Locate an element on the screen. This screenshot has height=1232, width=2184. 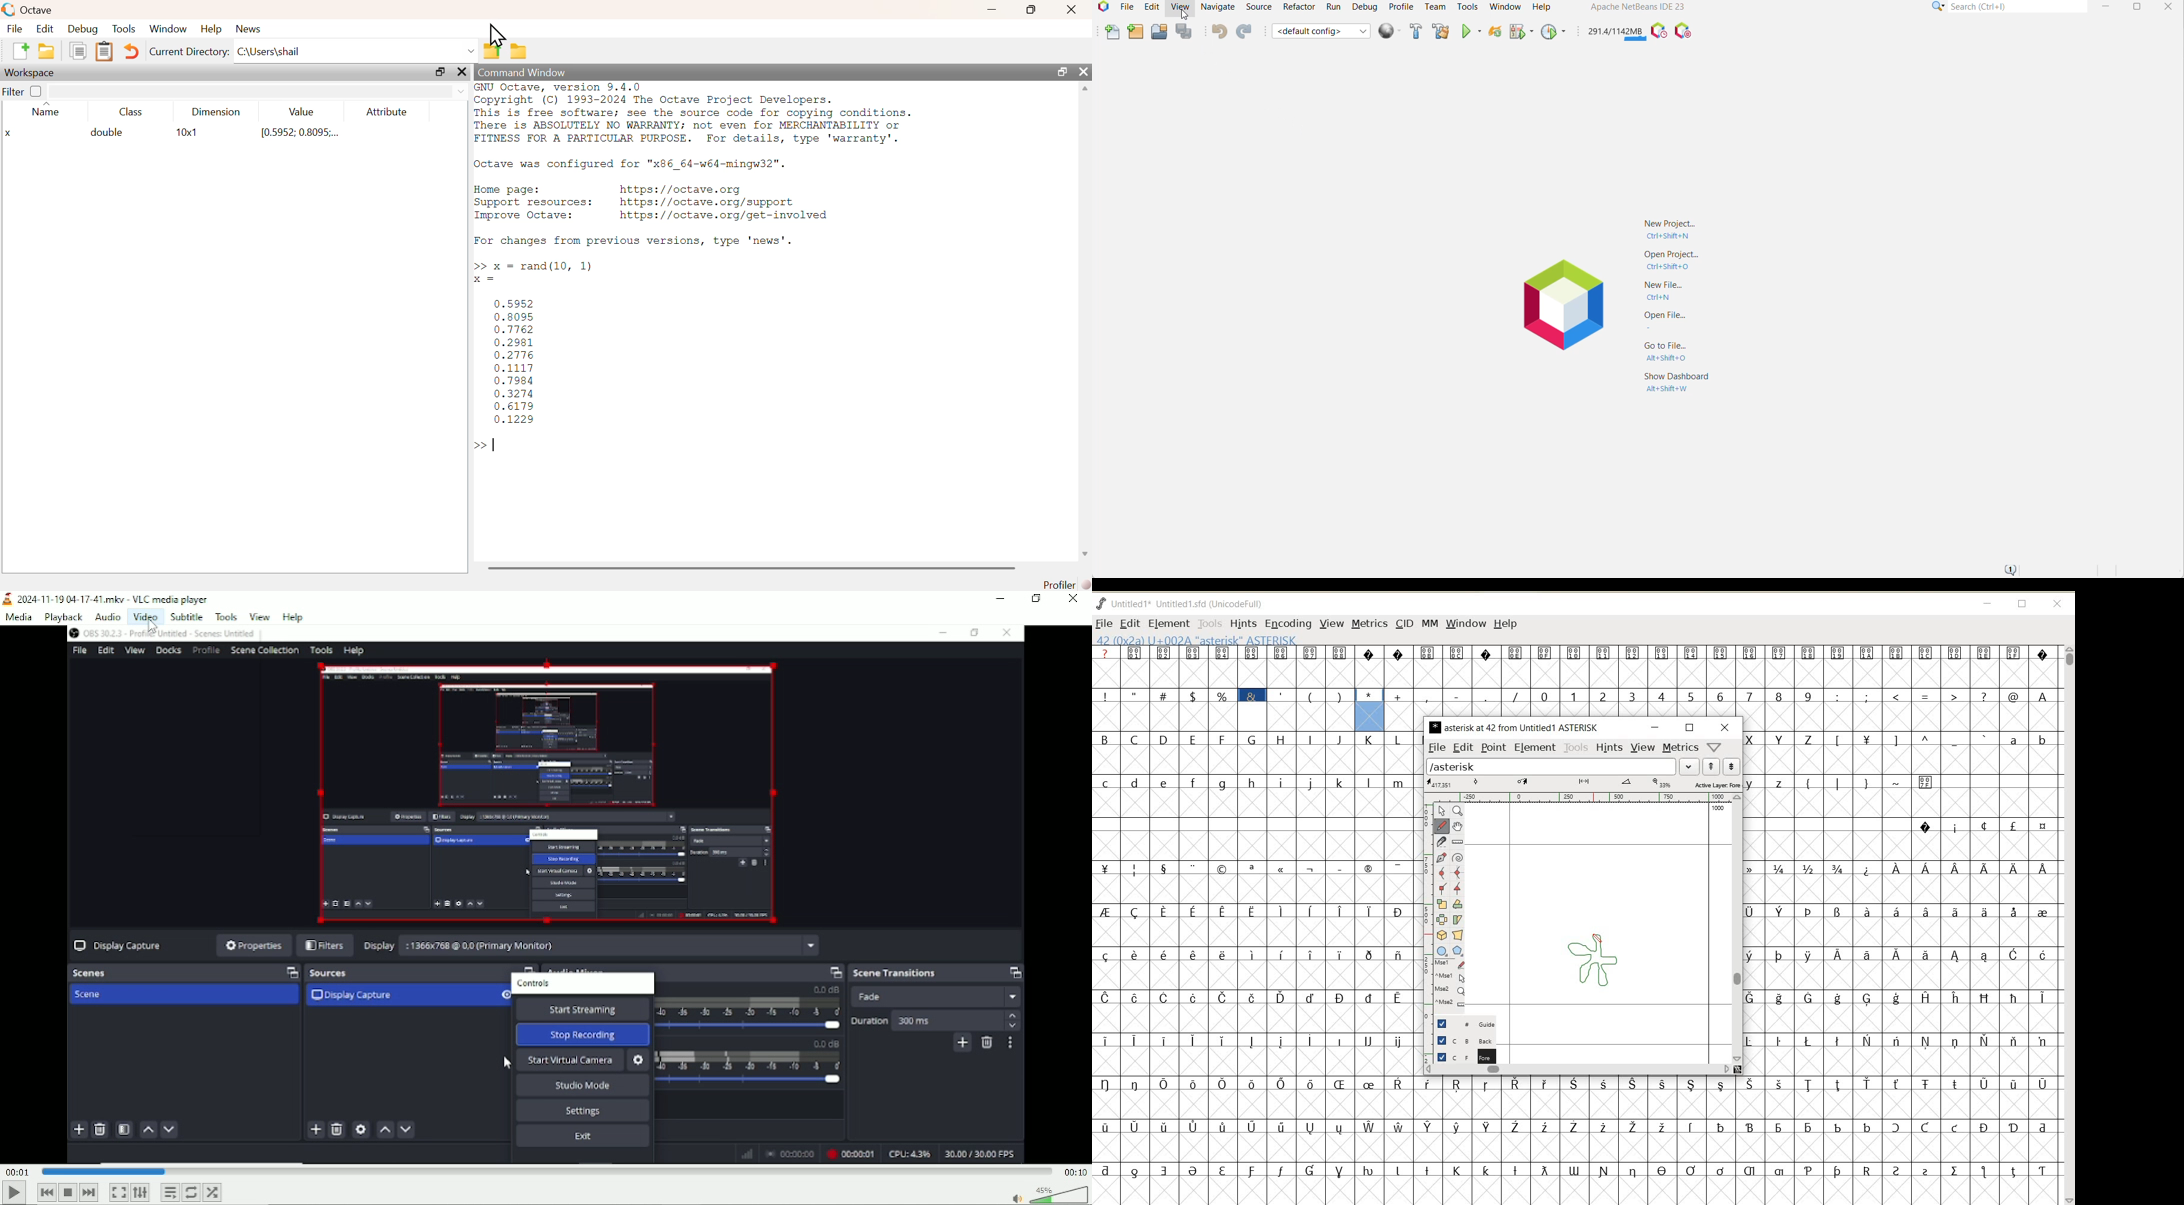
CLOSE is located at coordinates (1726, 727).